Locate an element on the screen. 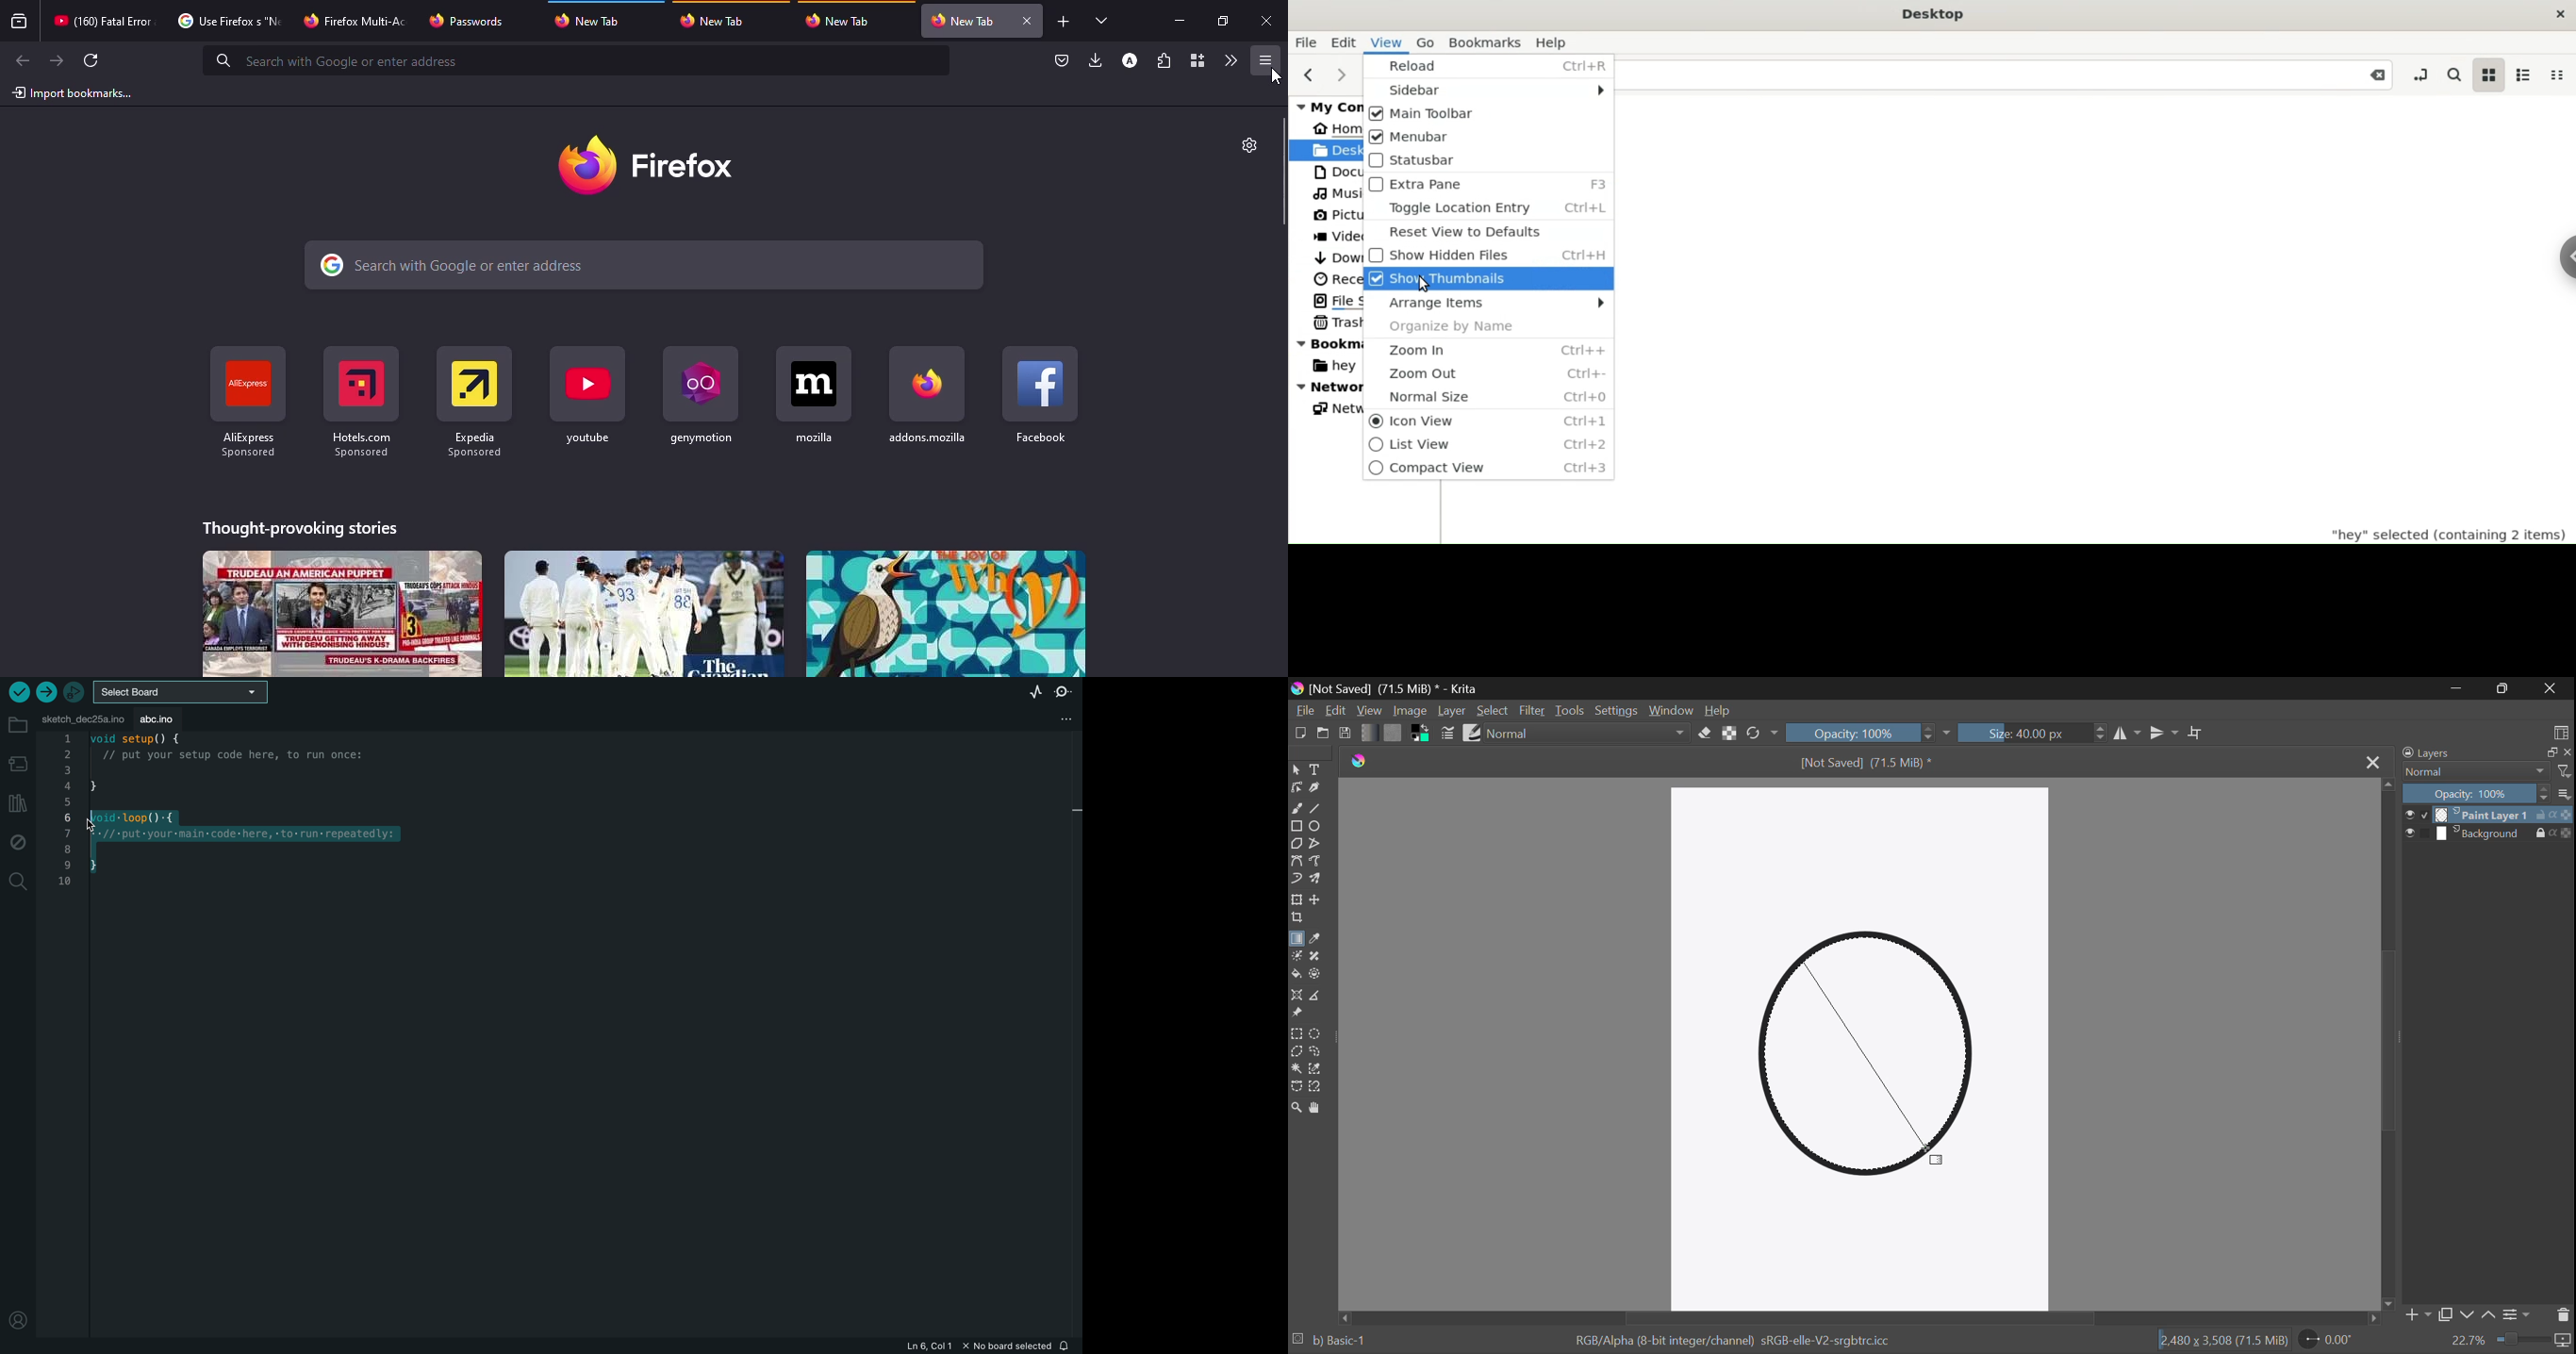 Image resolution: width=2576 pixels, height=1372 pixels. Line is located at coordinates (1317, 809).